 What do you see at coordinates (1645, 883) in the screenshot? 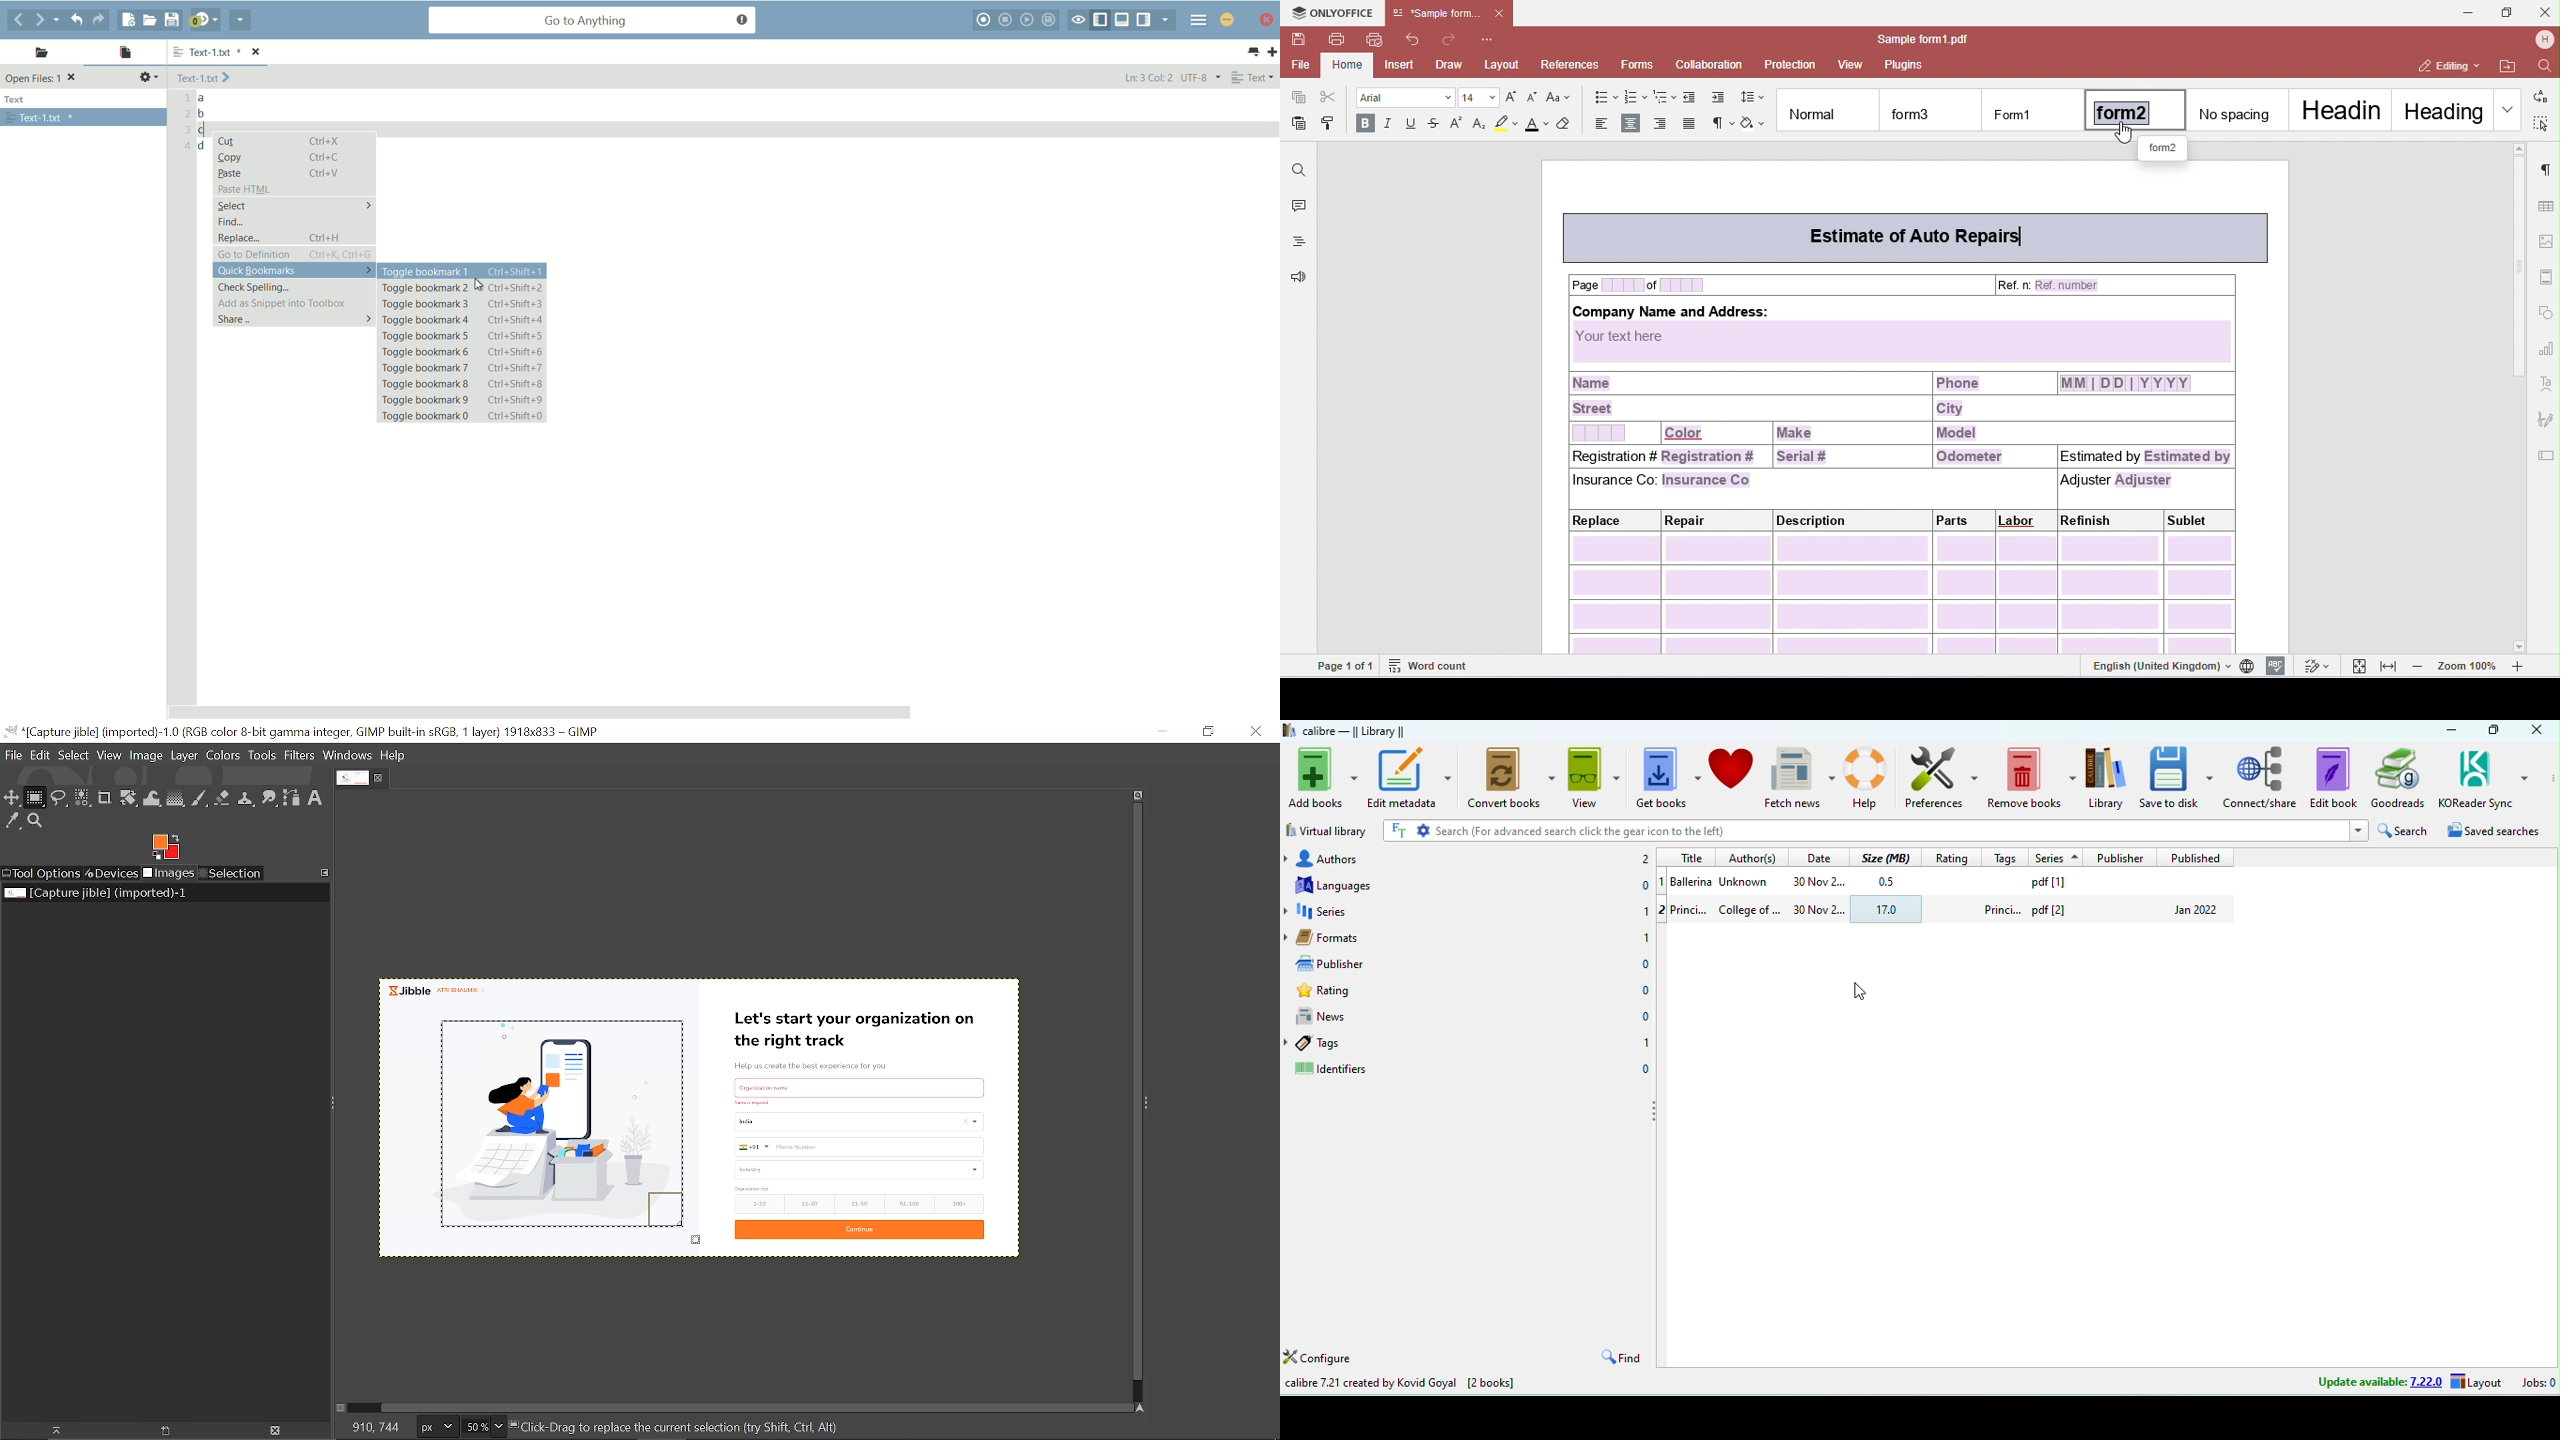
I see `0` at bounding box center [1645, 883].